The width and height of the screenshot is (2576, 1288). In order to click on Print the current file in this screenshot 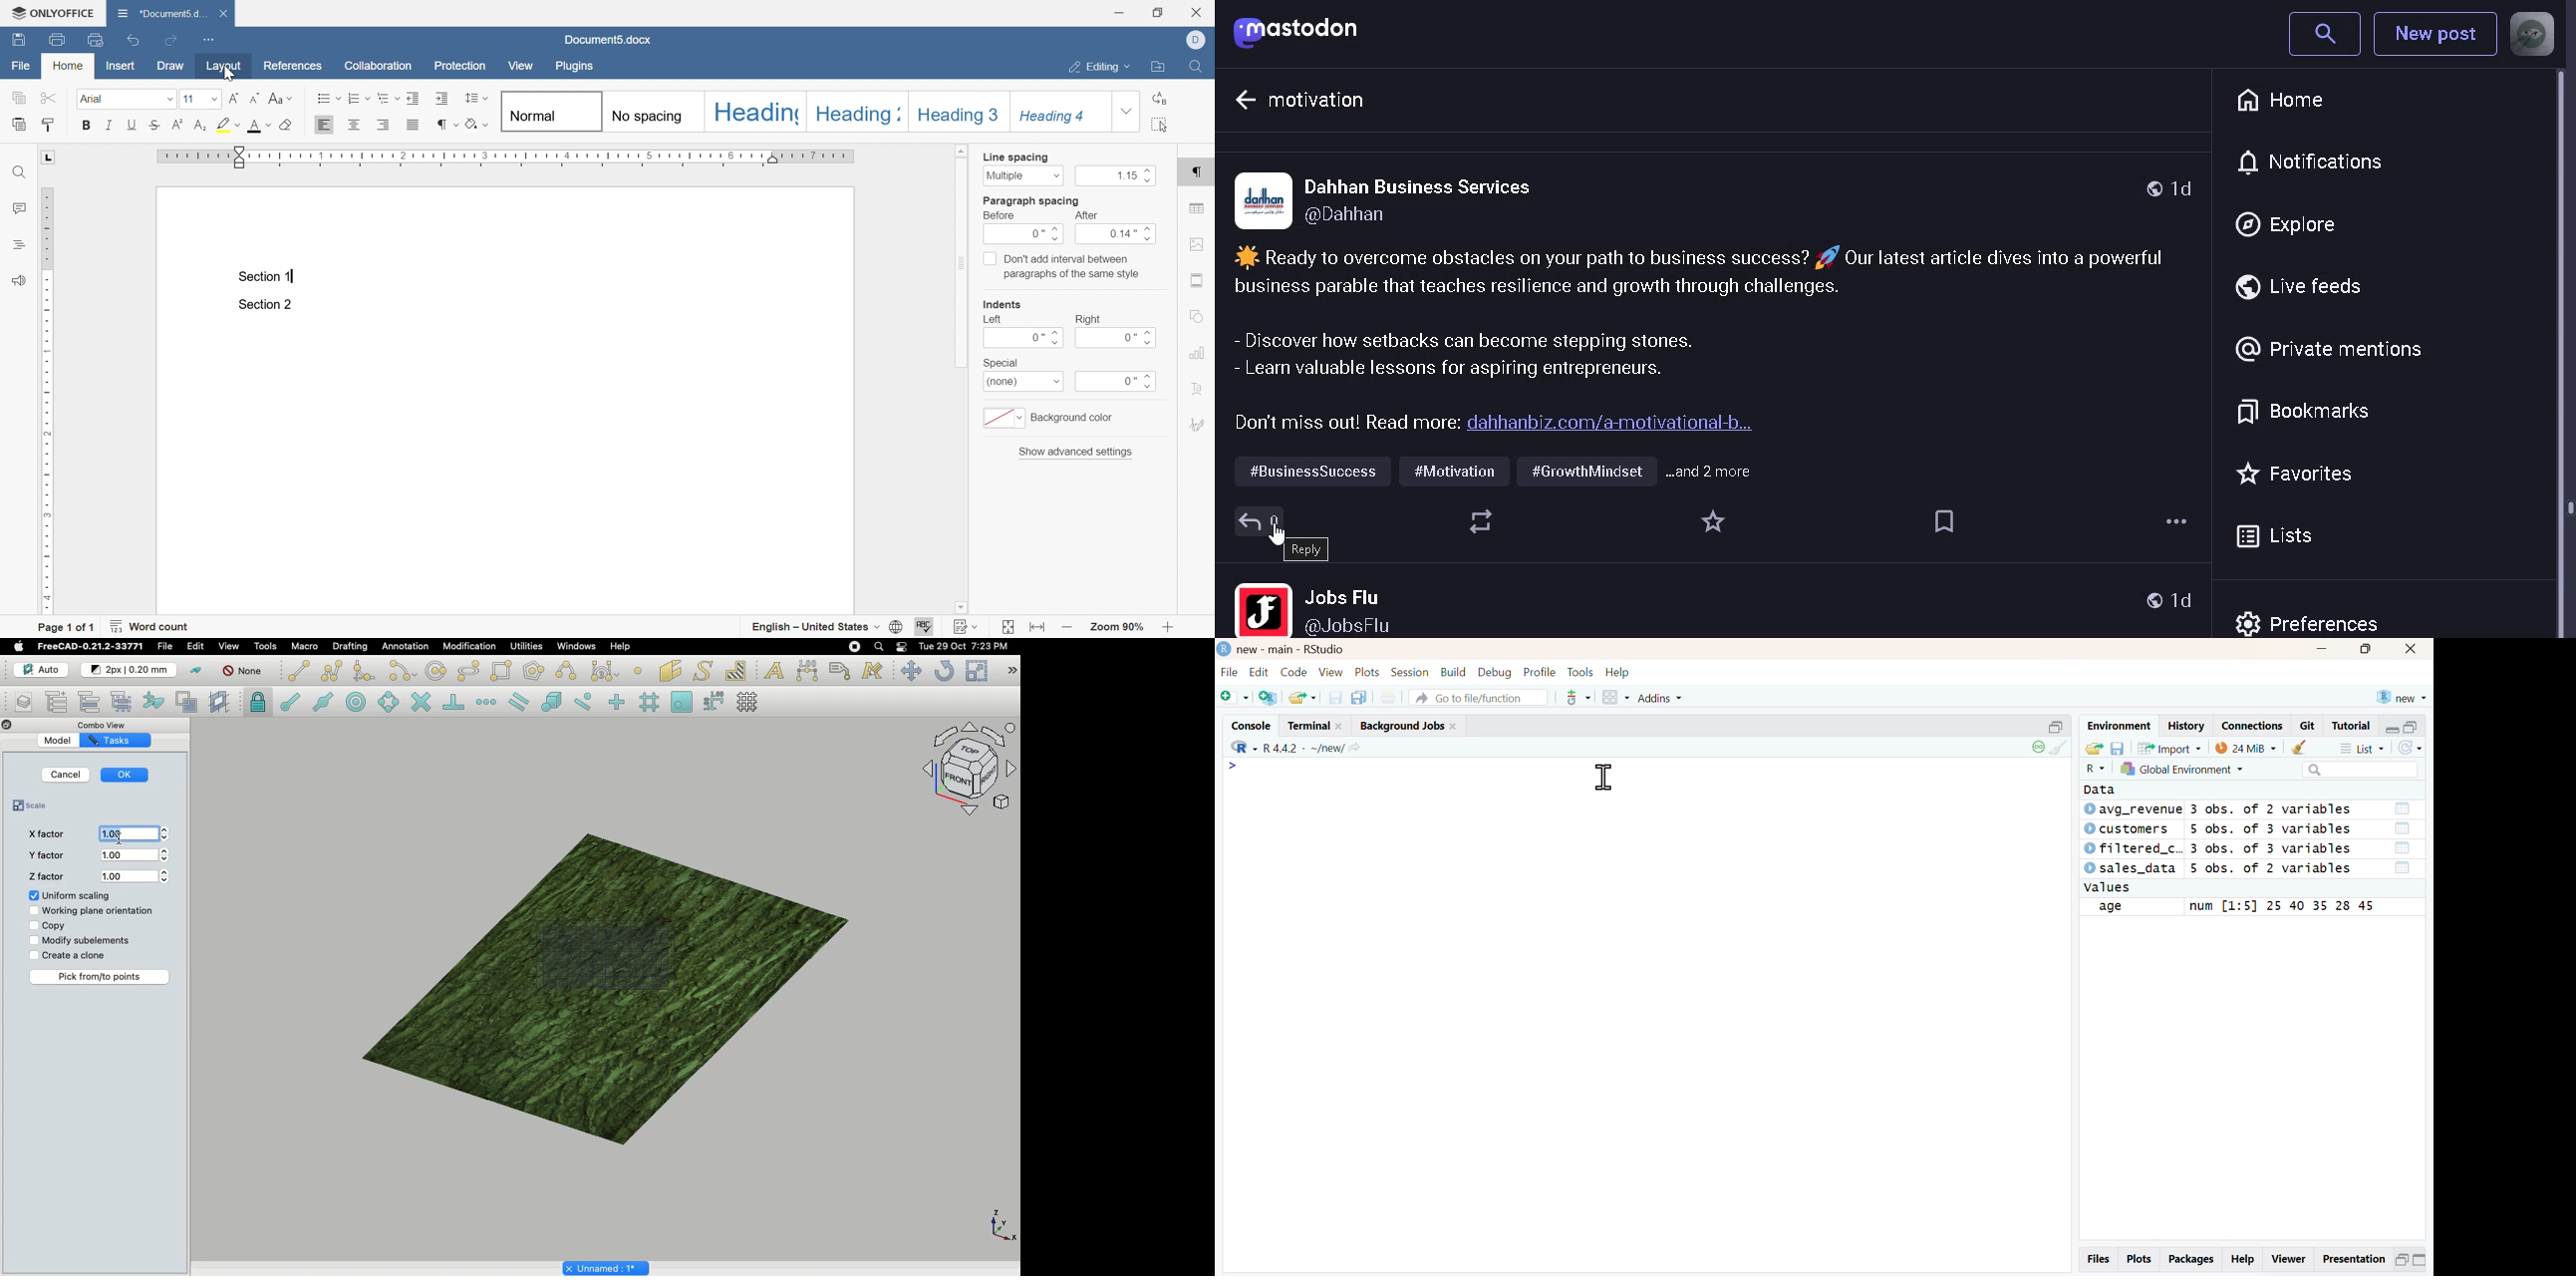, I will do `click(1387, 697)`.